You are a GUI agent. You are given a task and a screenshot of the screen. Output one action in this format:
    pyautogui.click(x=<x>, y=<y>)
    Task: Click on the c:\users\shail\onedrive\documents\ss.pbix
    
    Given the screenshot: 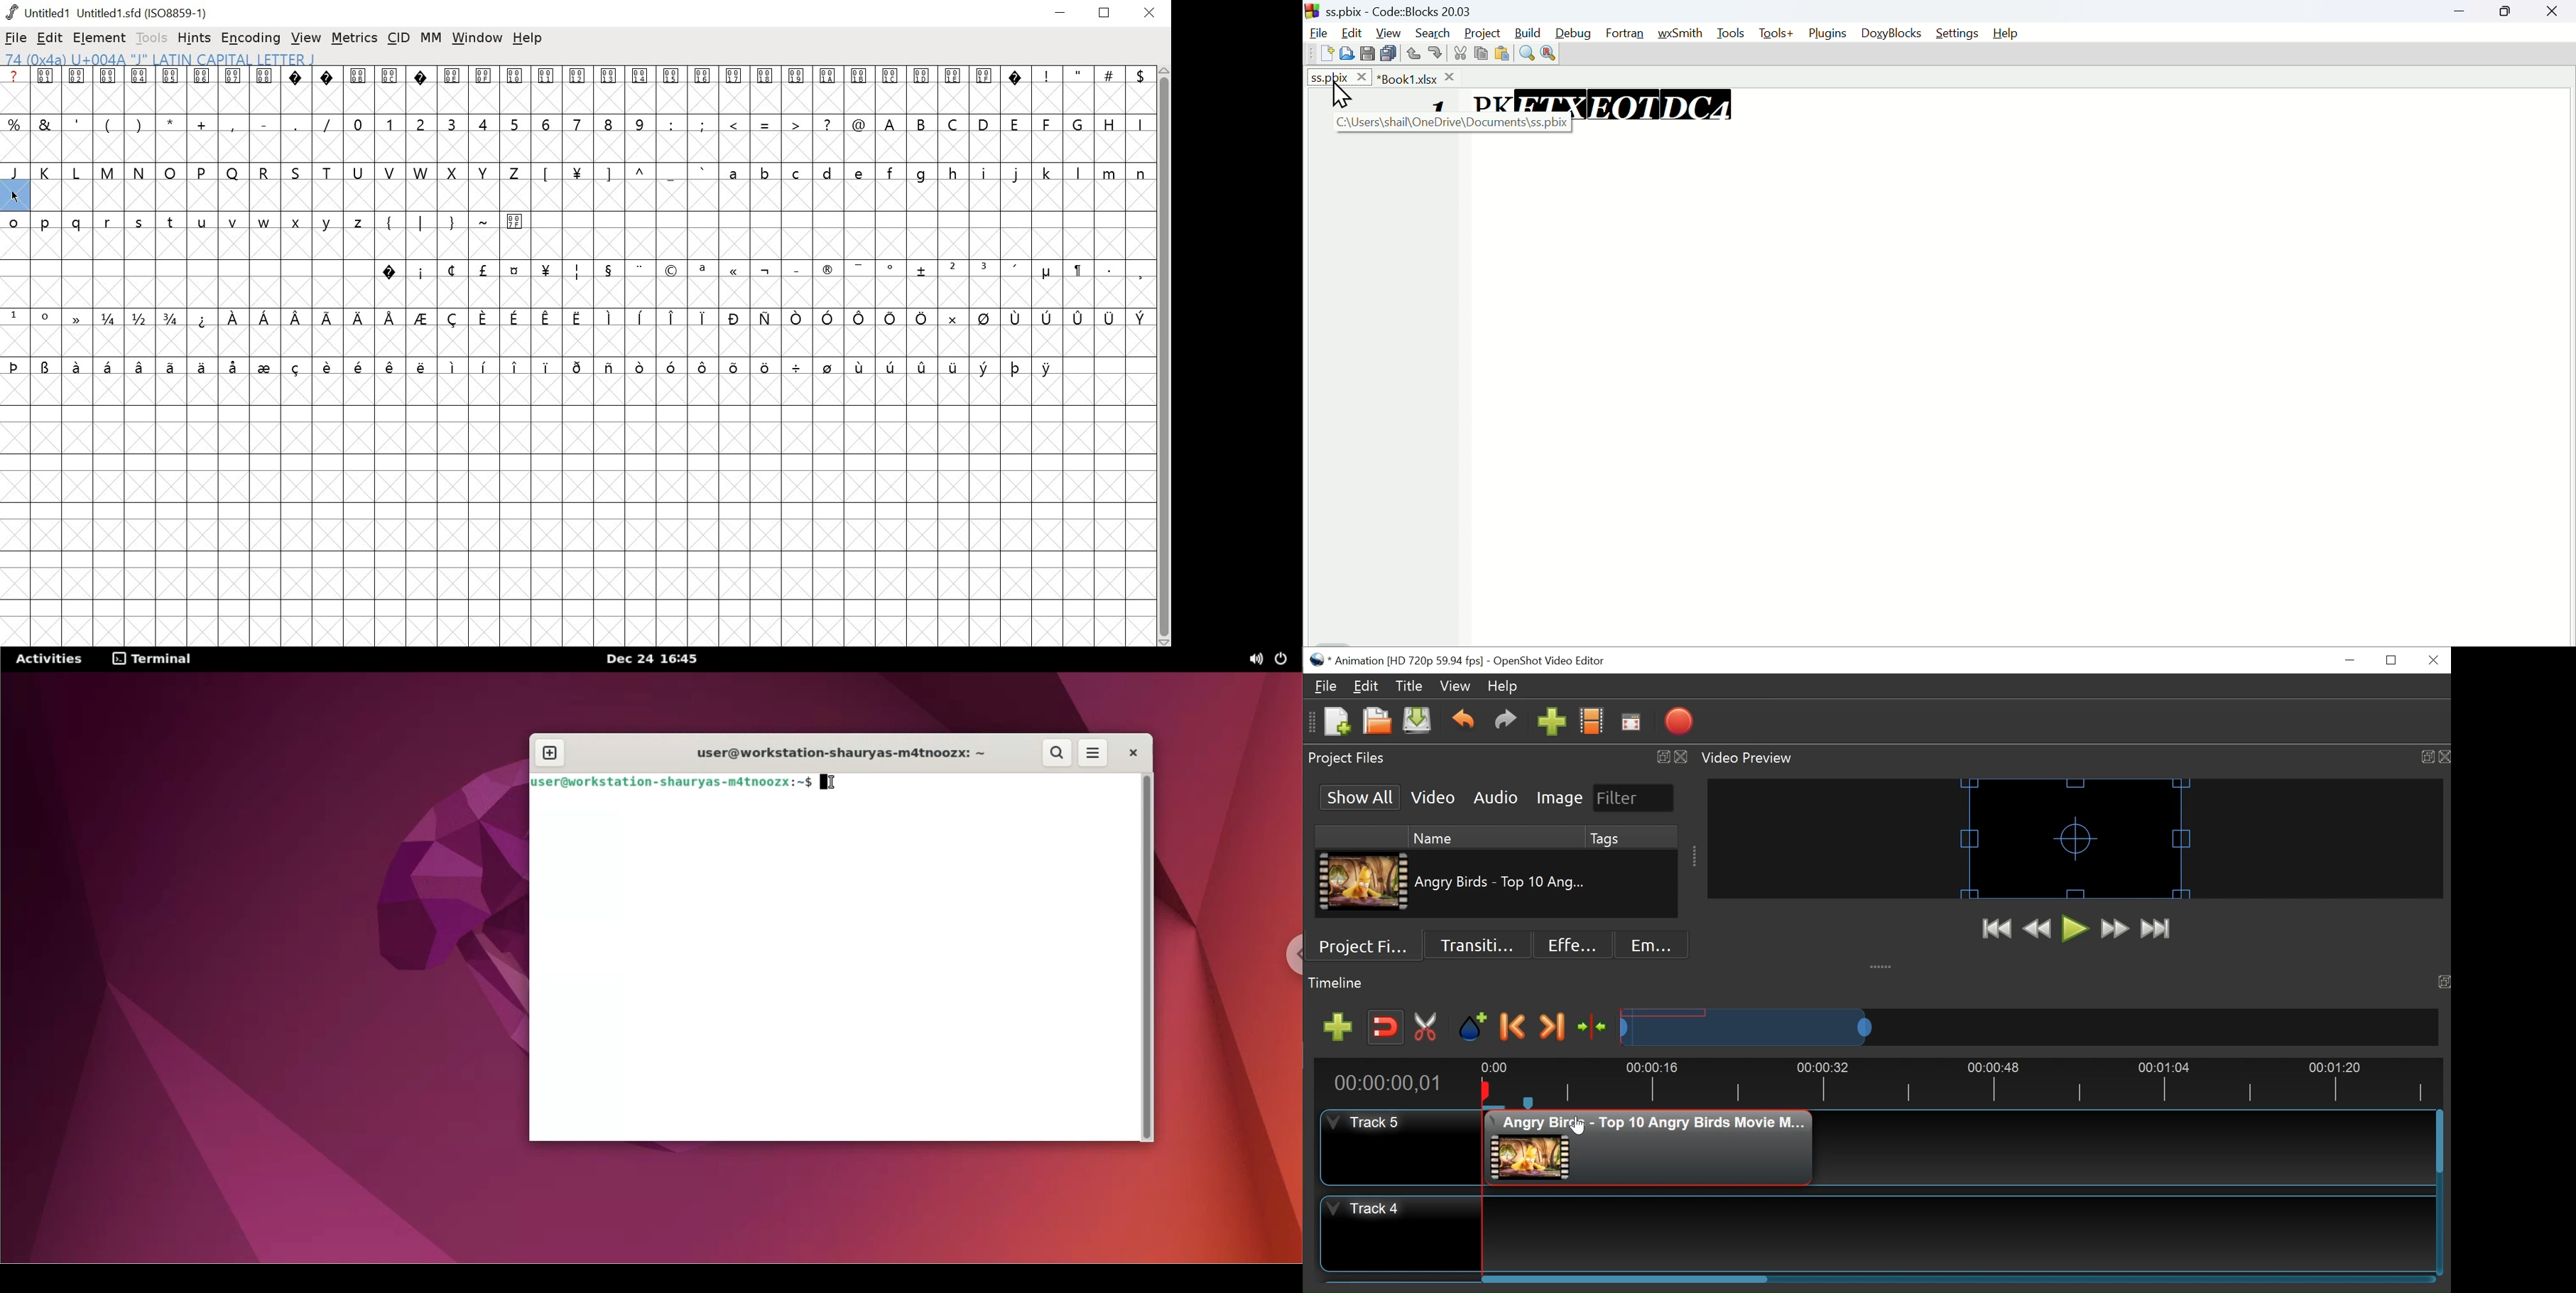 What is the action you would take?
    pyautogui.click(x=1447, y=122)
    